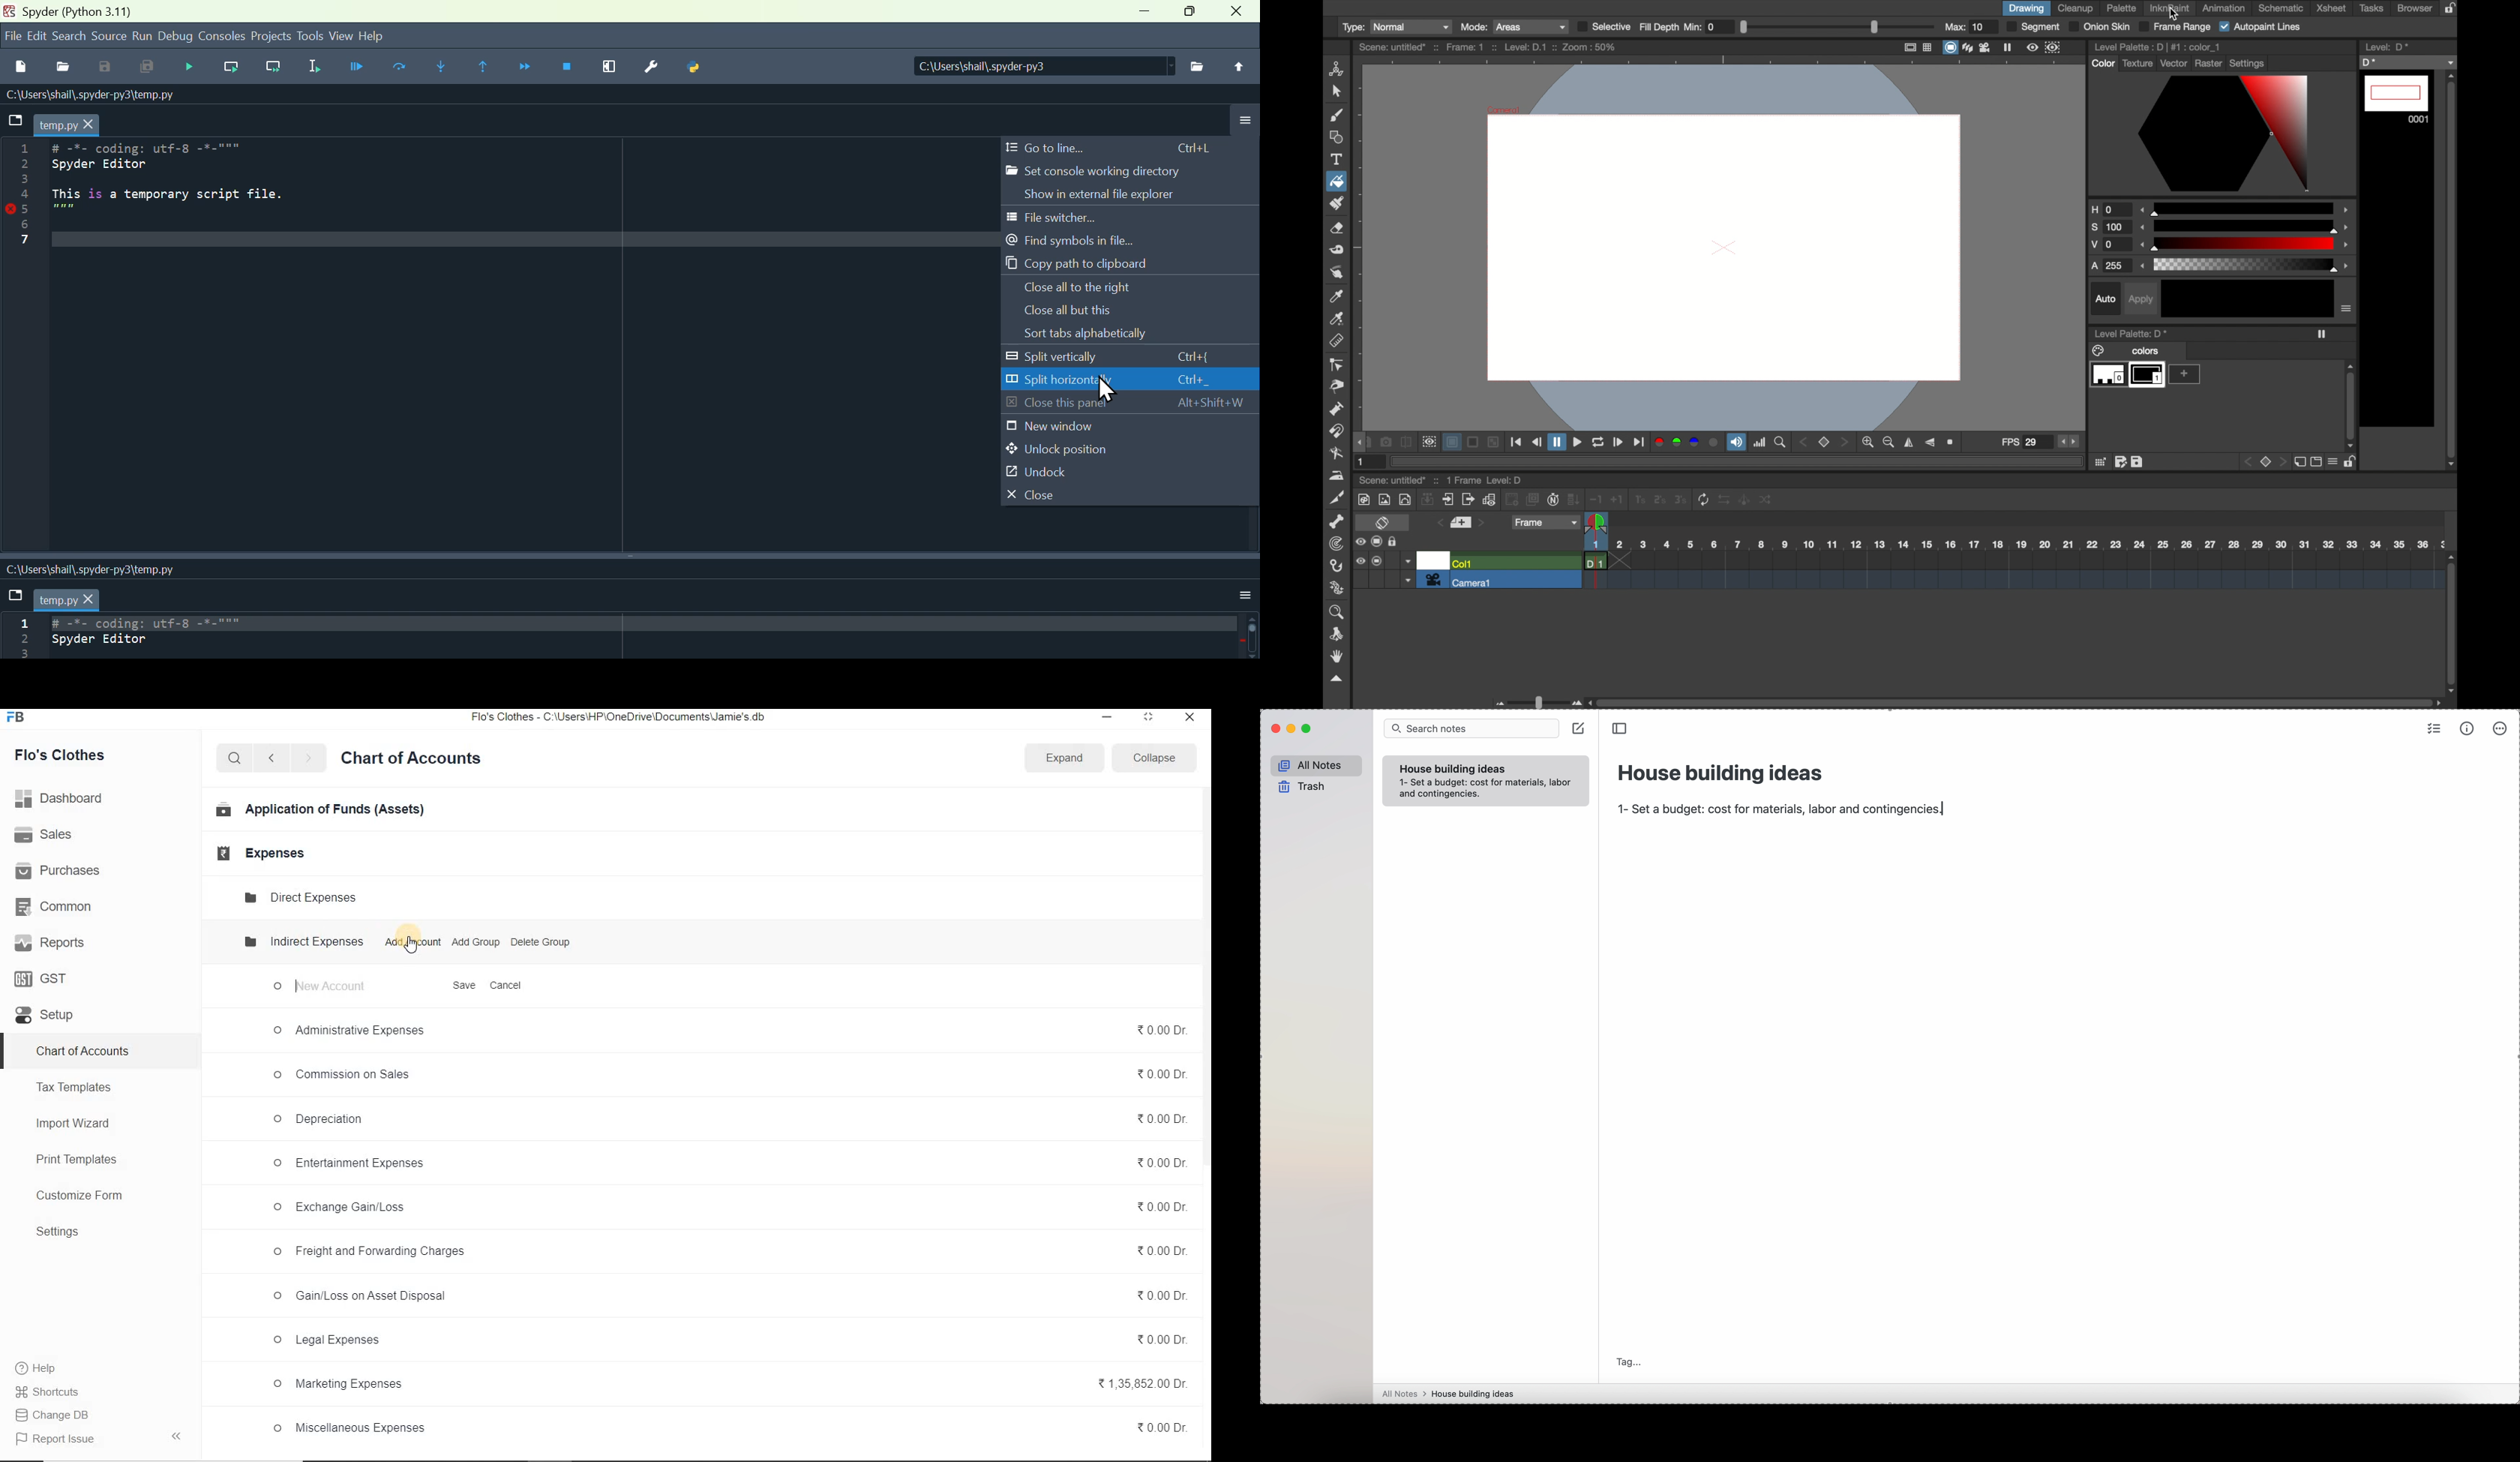  I want to click on Chart of Accounts, so click(411, 760).